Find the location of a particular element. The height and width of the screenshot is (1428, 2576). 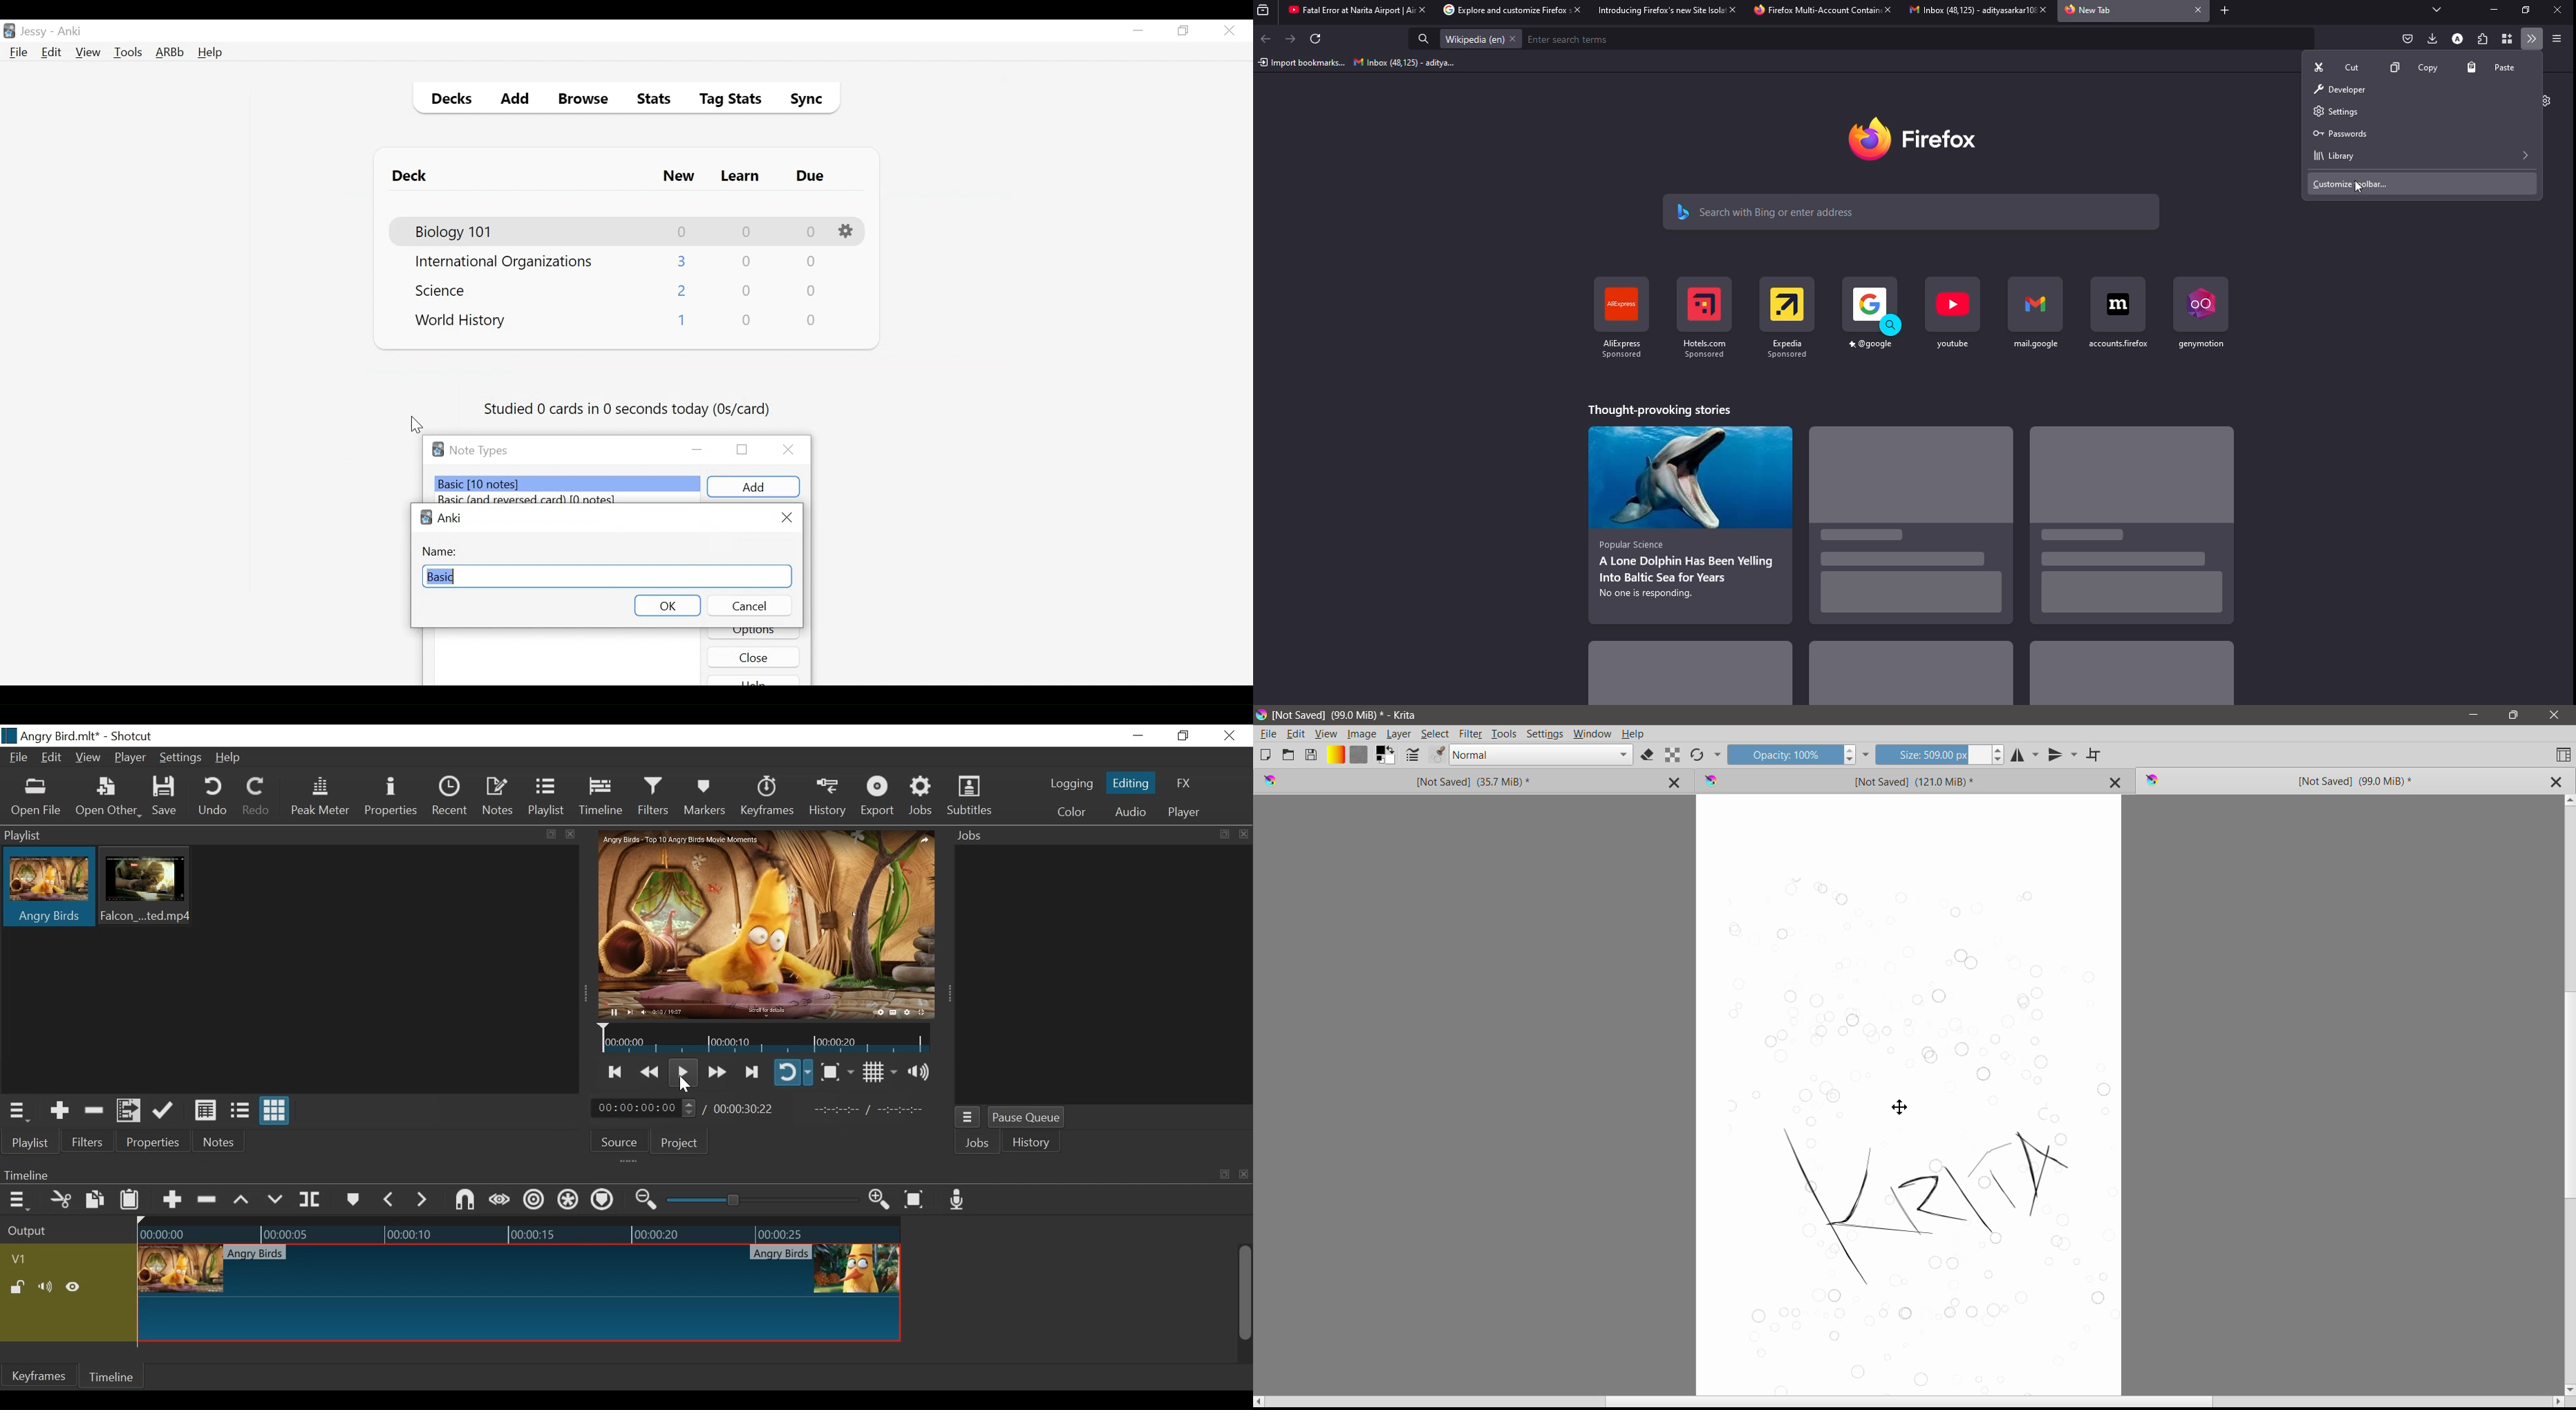

customize toolbar is located at coordinates (2353, 183).